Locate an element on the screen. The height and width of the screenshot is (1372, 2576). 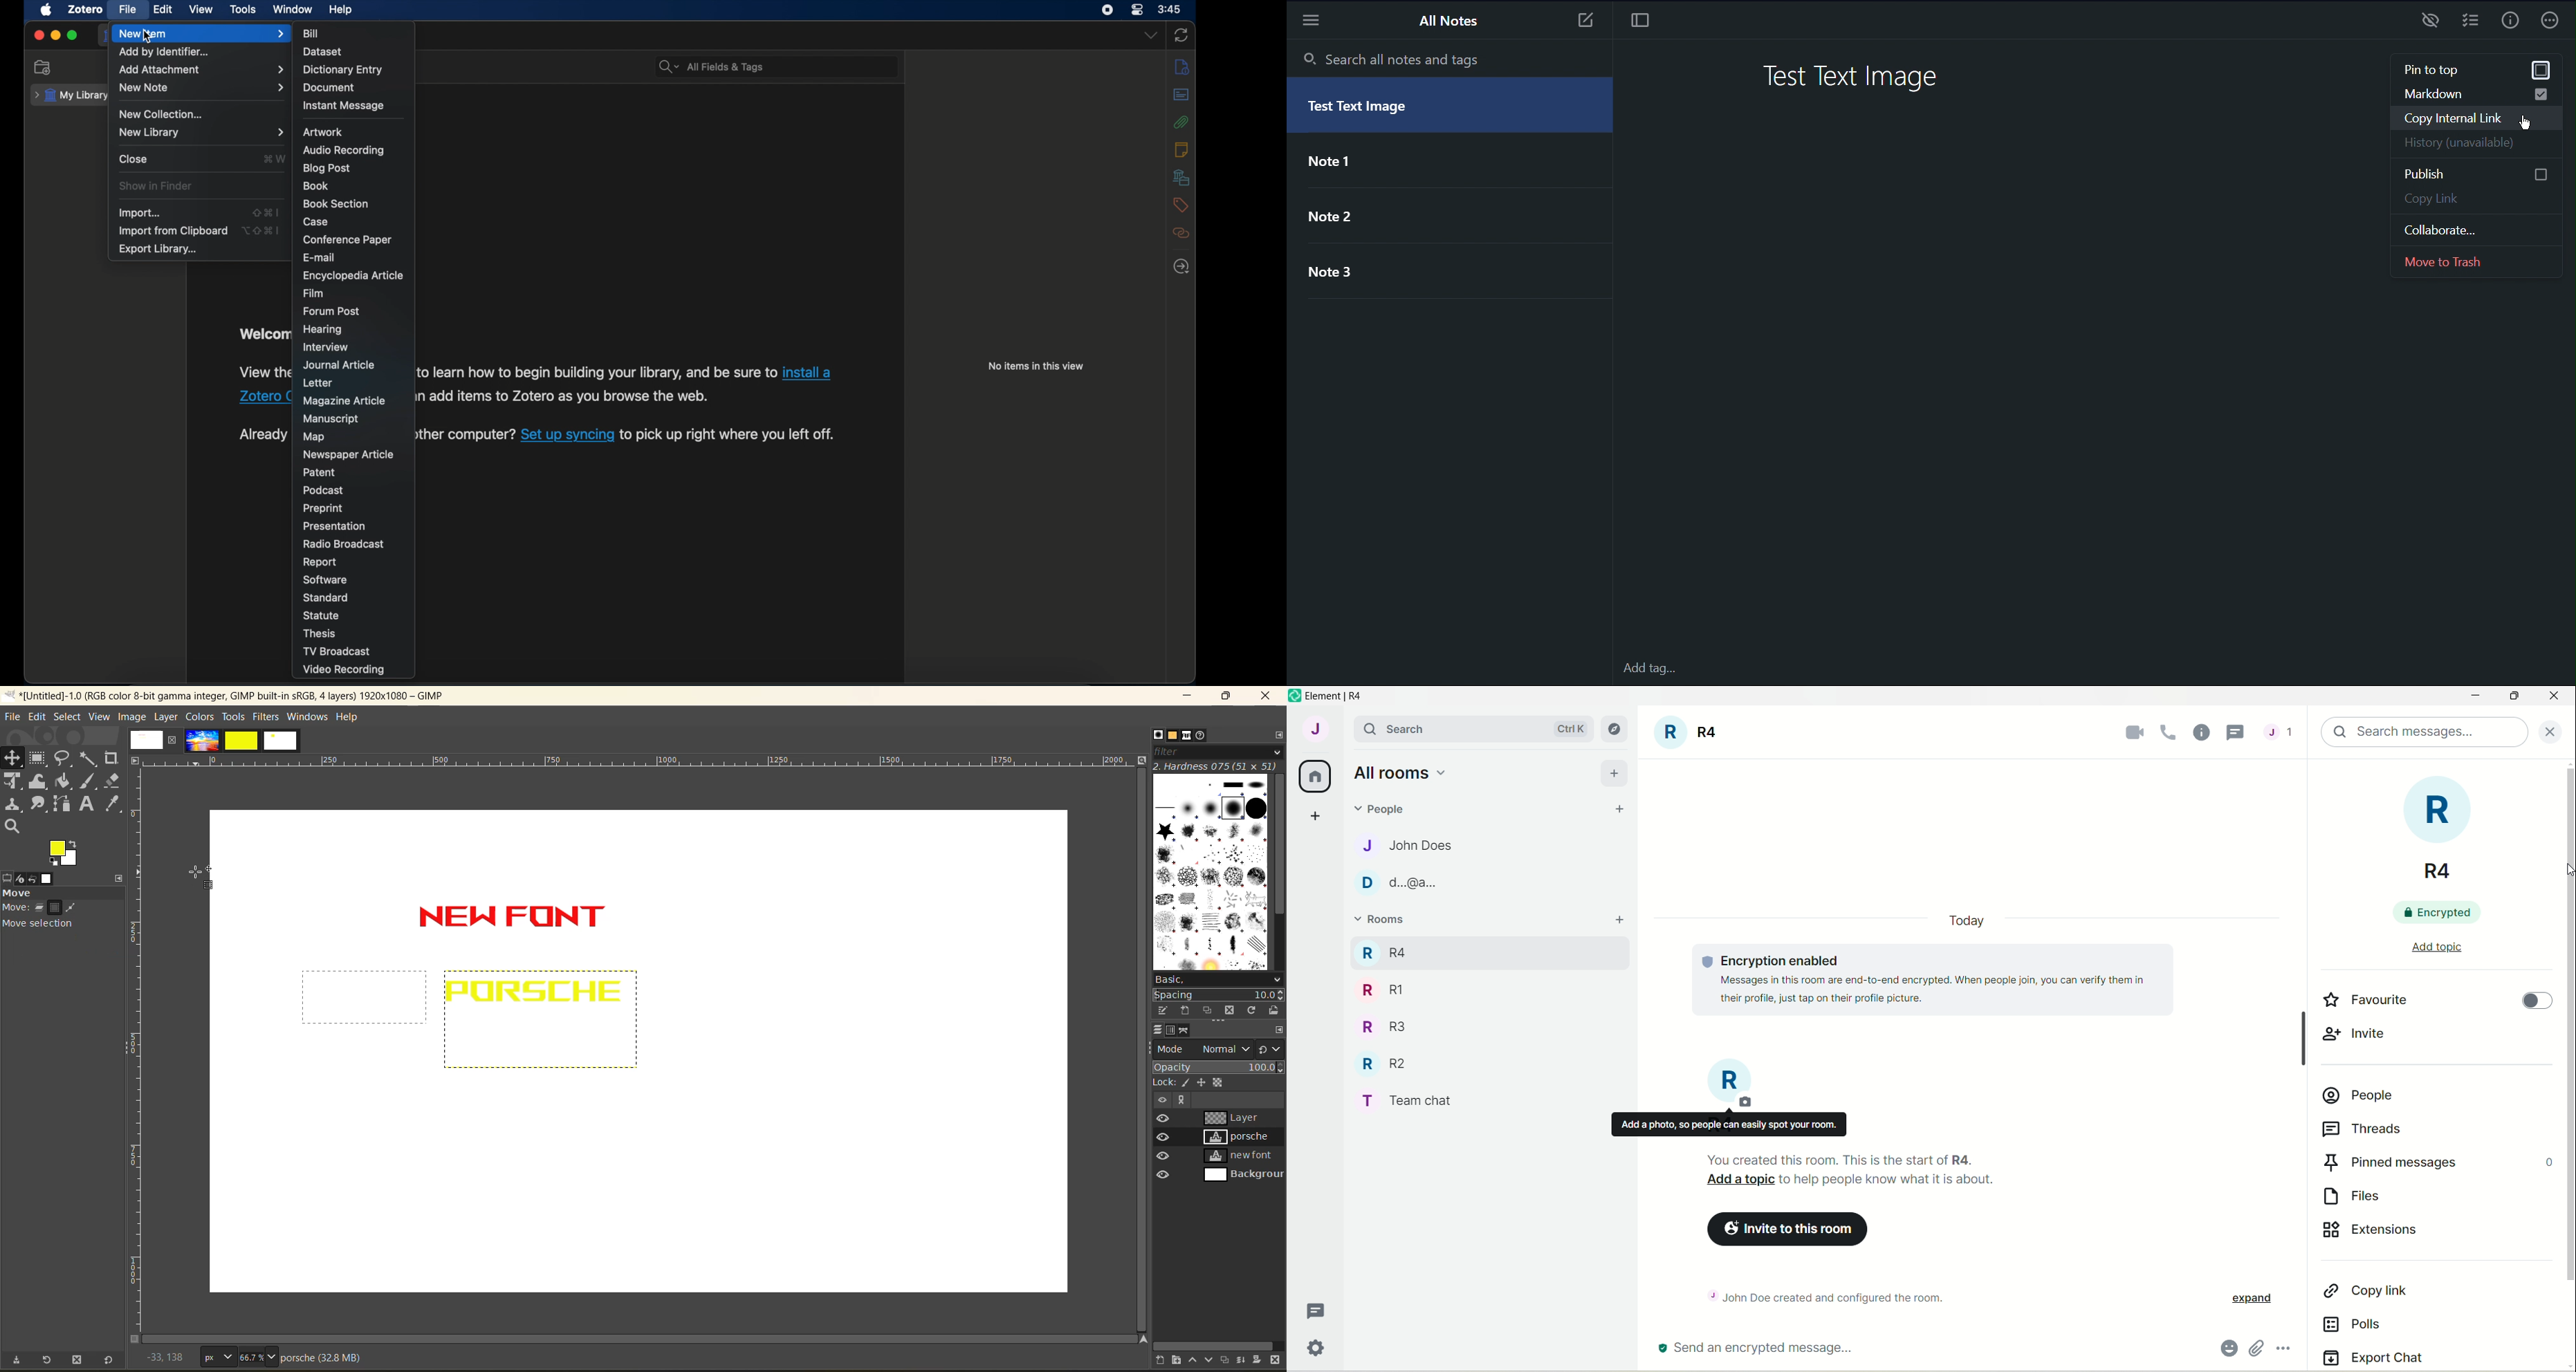
position is located at coordinates (13, 758).